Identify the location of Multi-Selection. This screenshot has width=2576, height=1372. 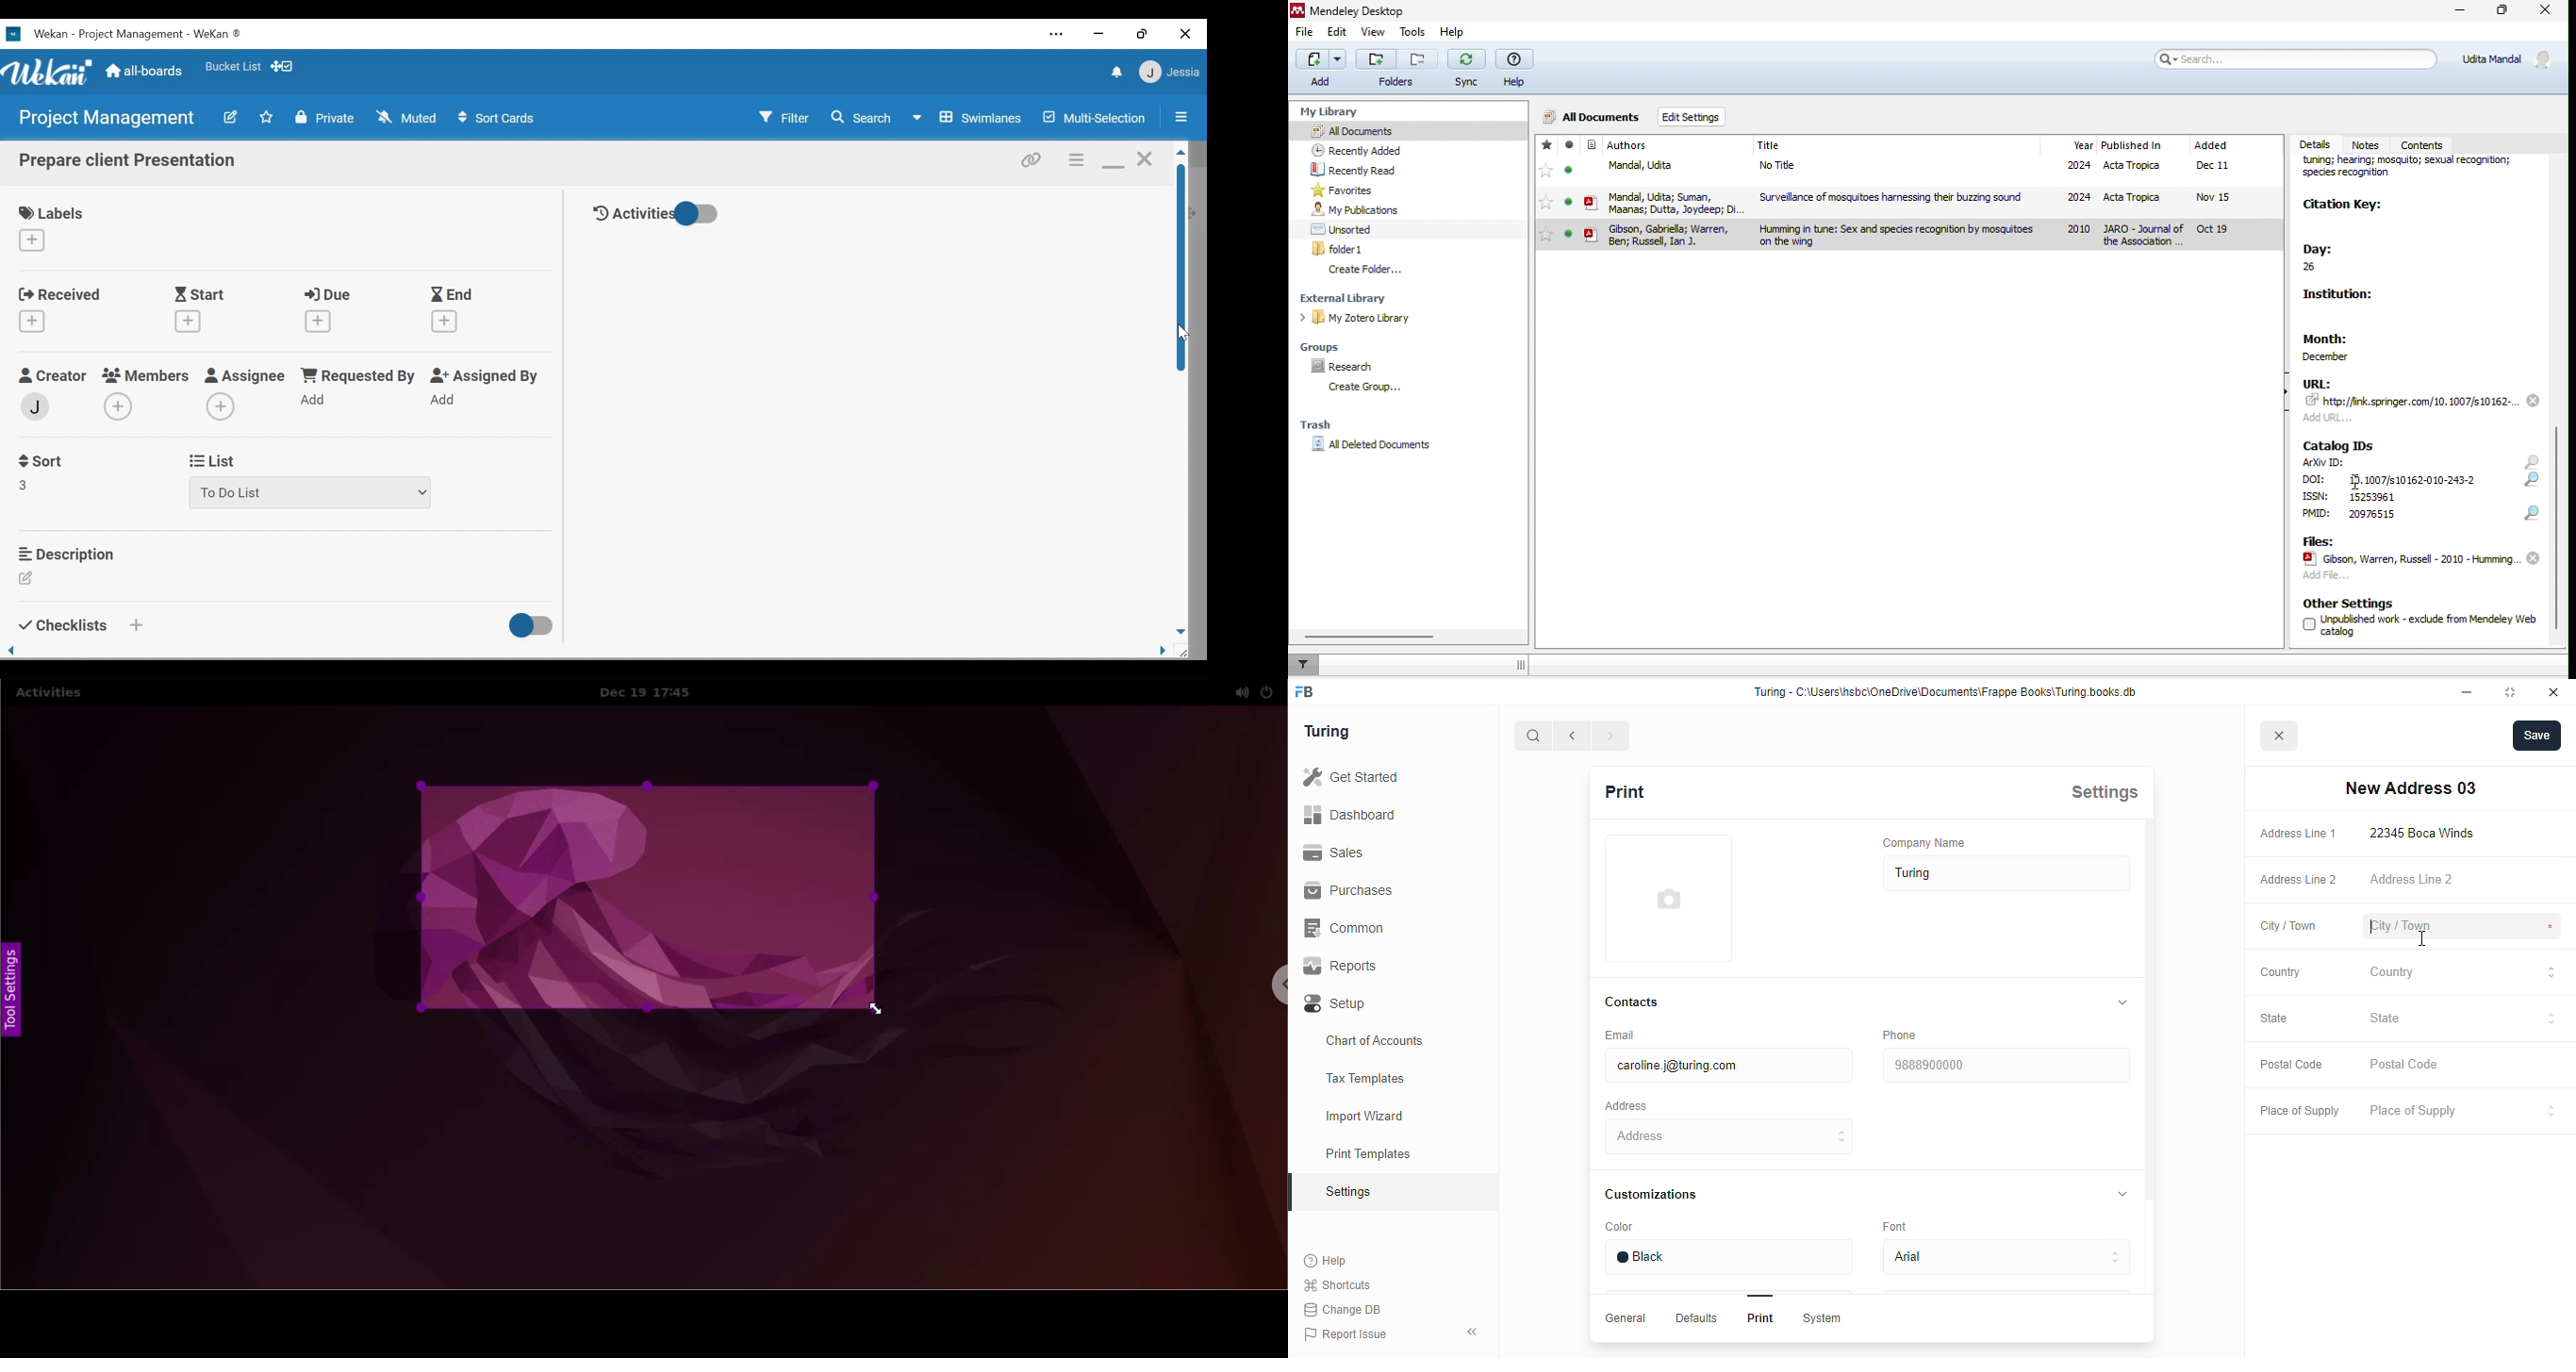
(1092, 118).